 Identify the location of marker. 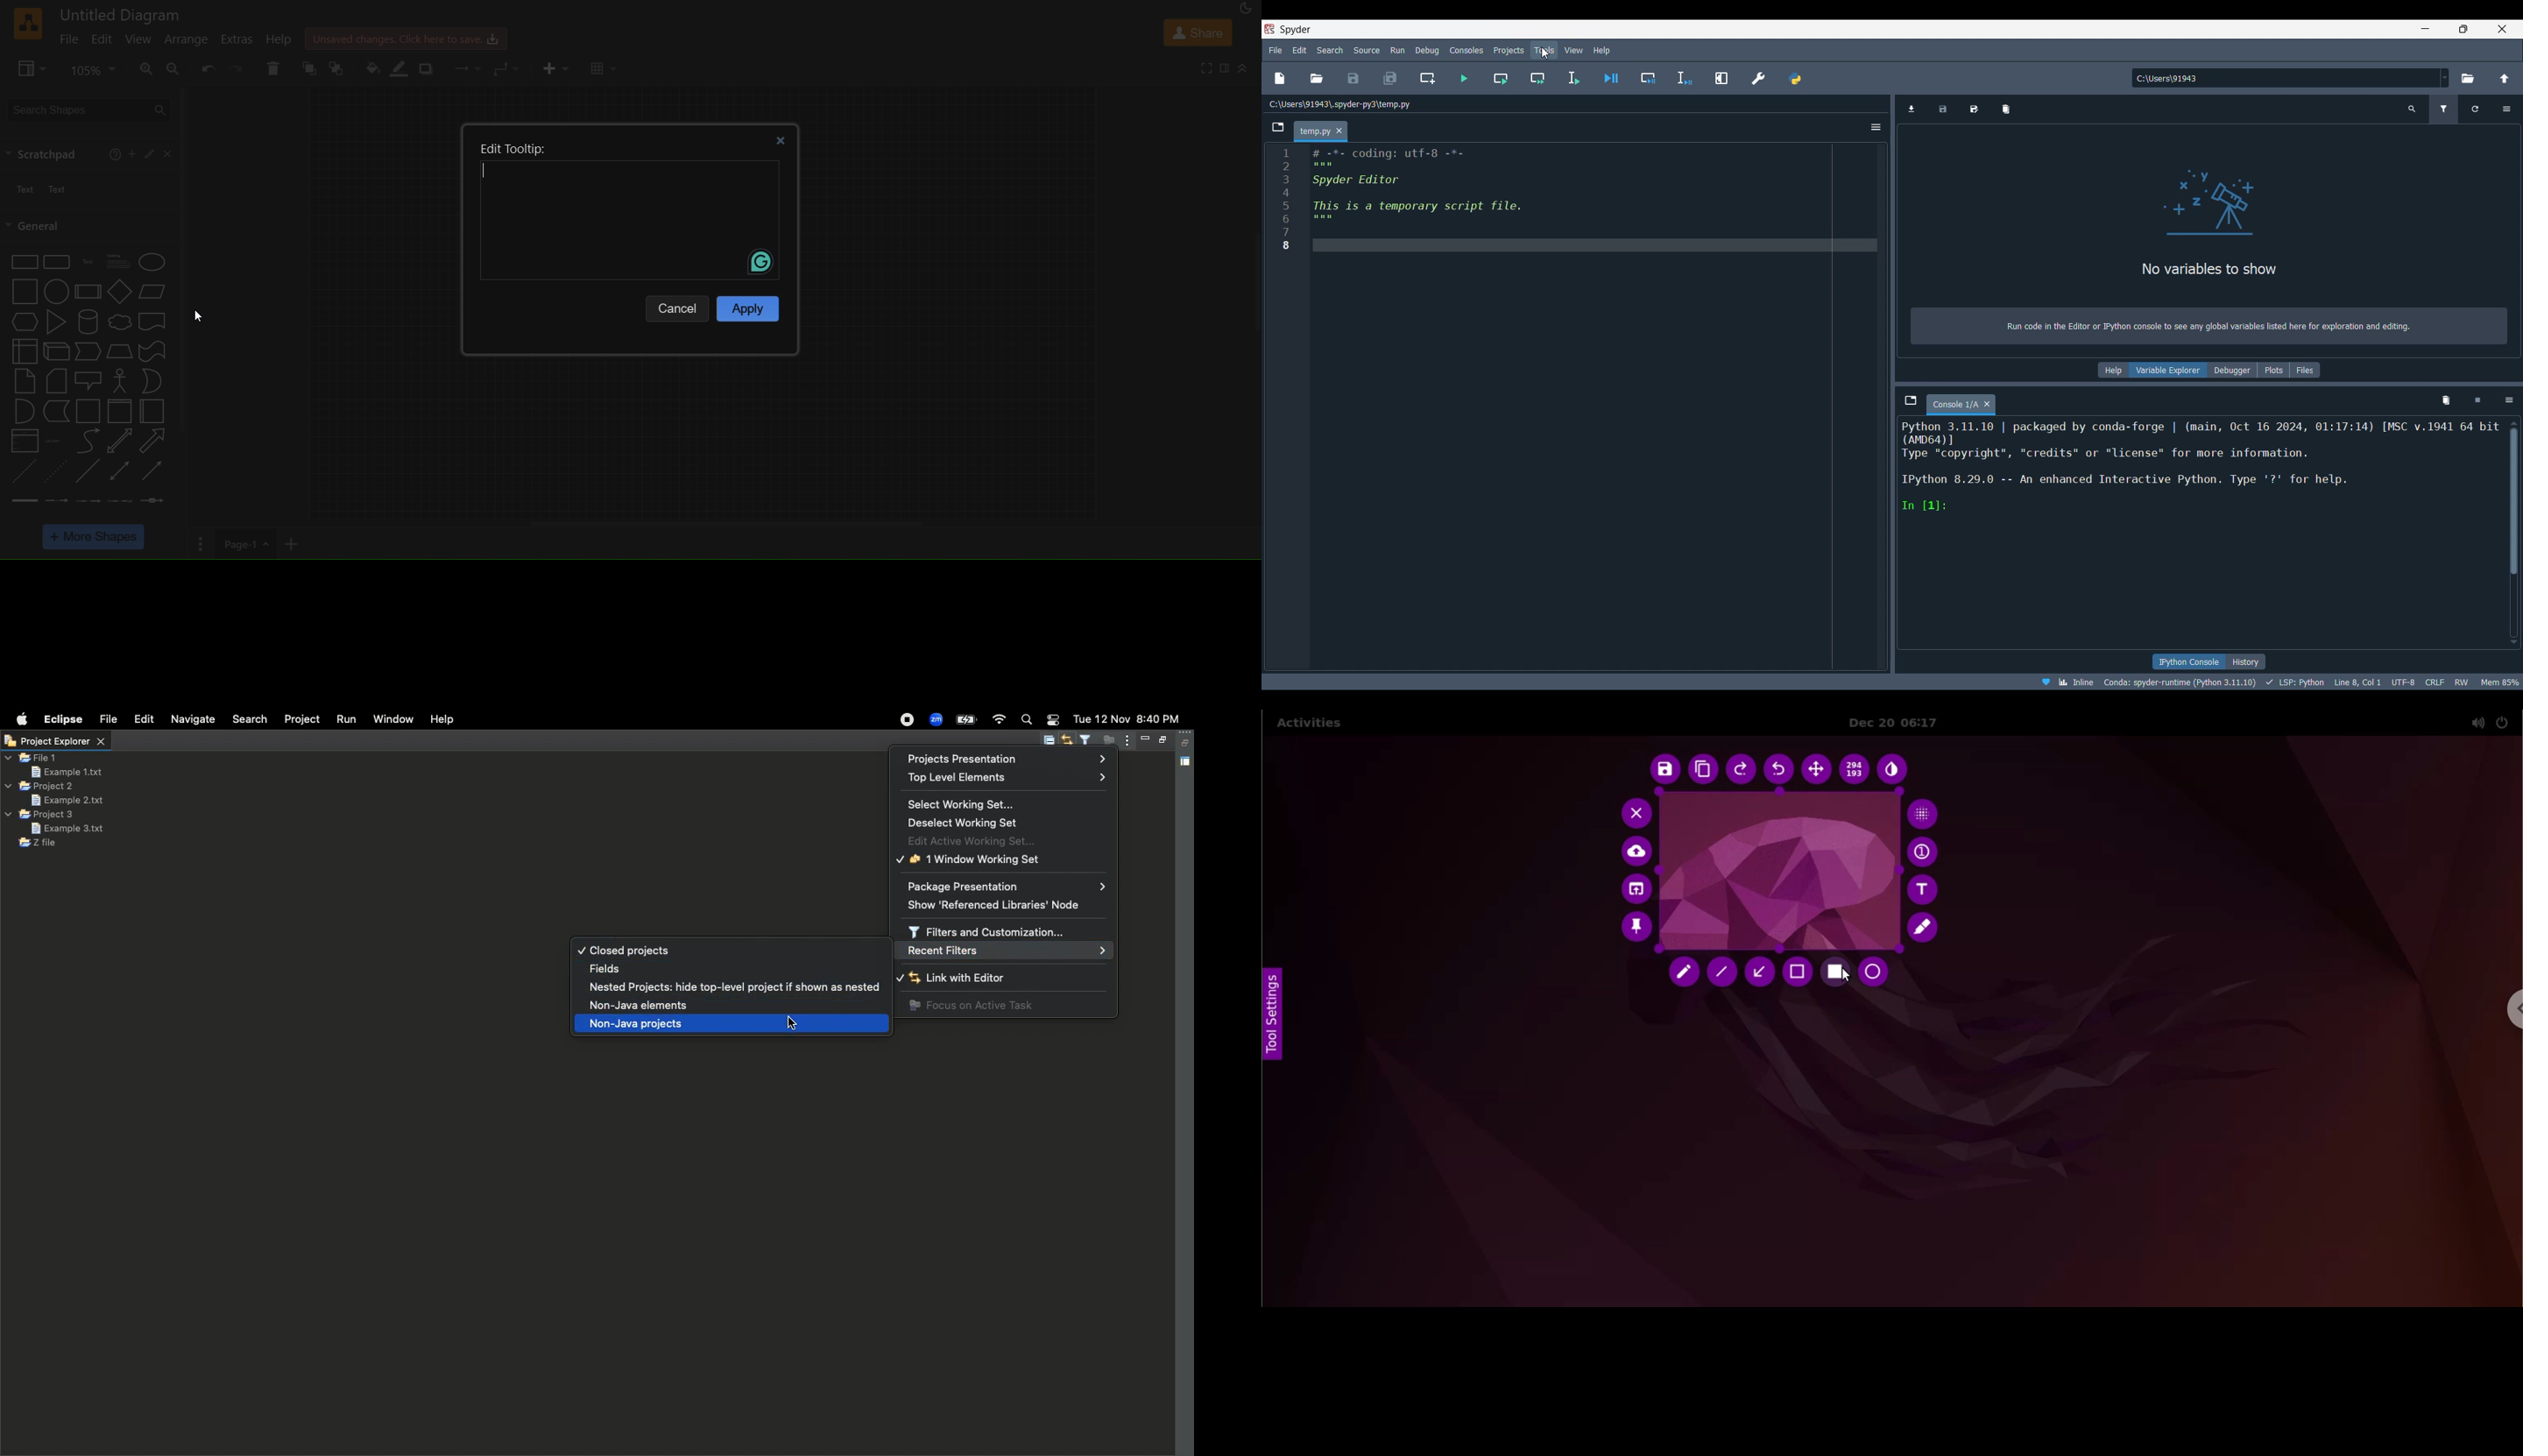
(1925, 928).